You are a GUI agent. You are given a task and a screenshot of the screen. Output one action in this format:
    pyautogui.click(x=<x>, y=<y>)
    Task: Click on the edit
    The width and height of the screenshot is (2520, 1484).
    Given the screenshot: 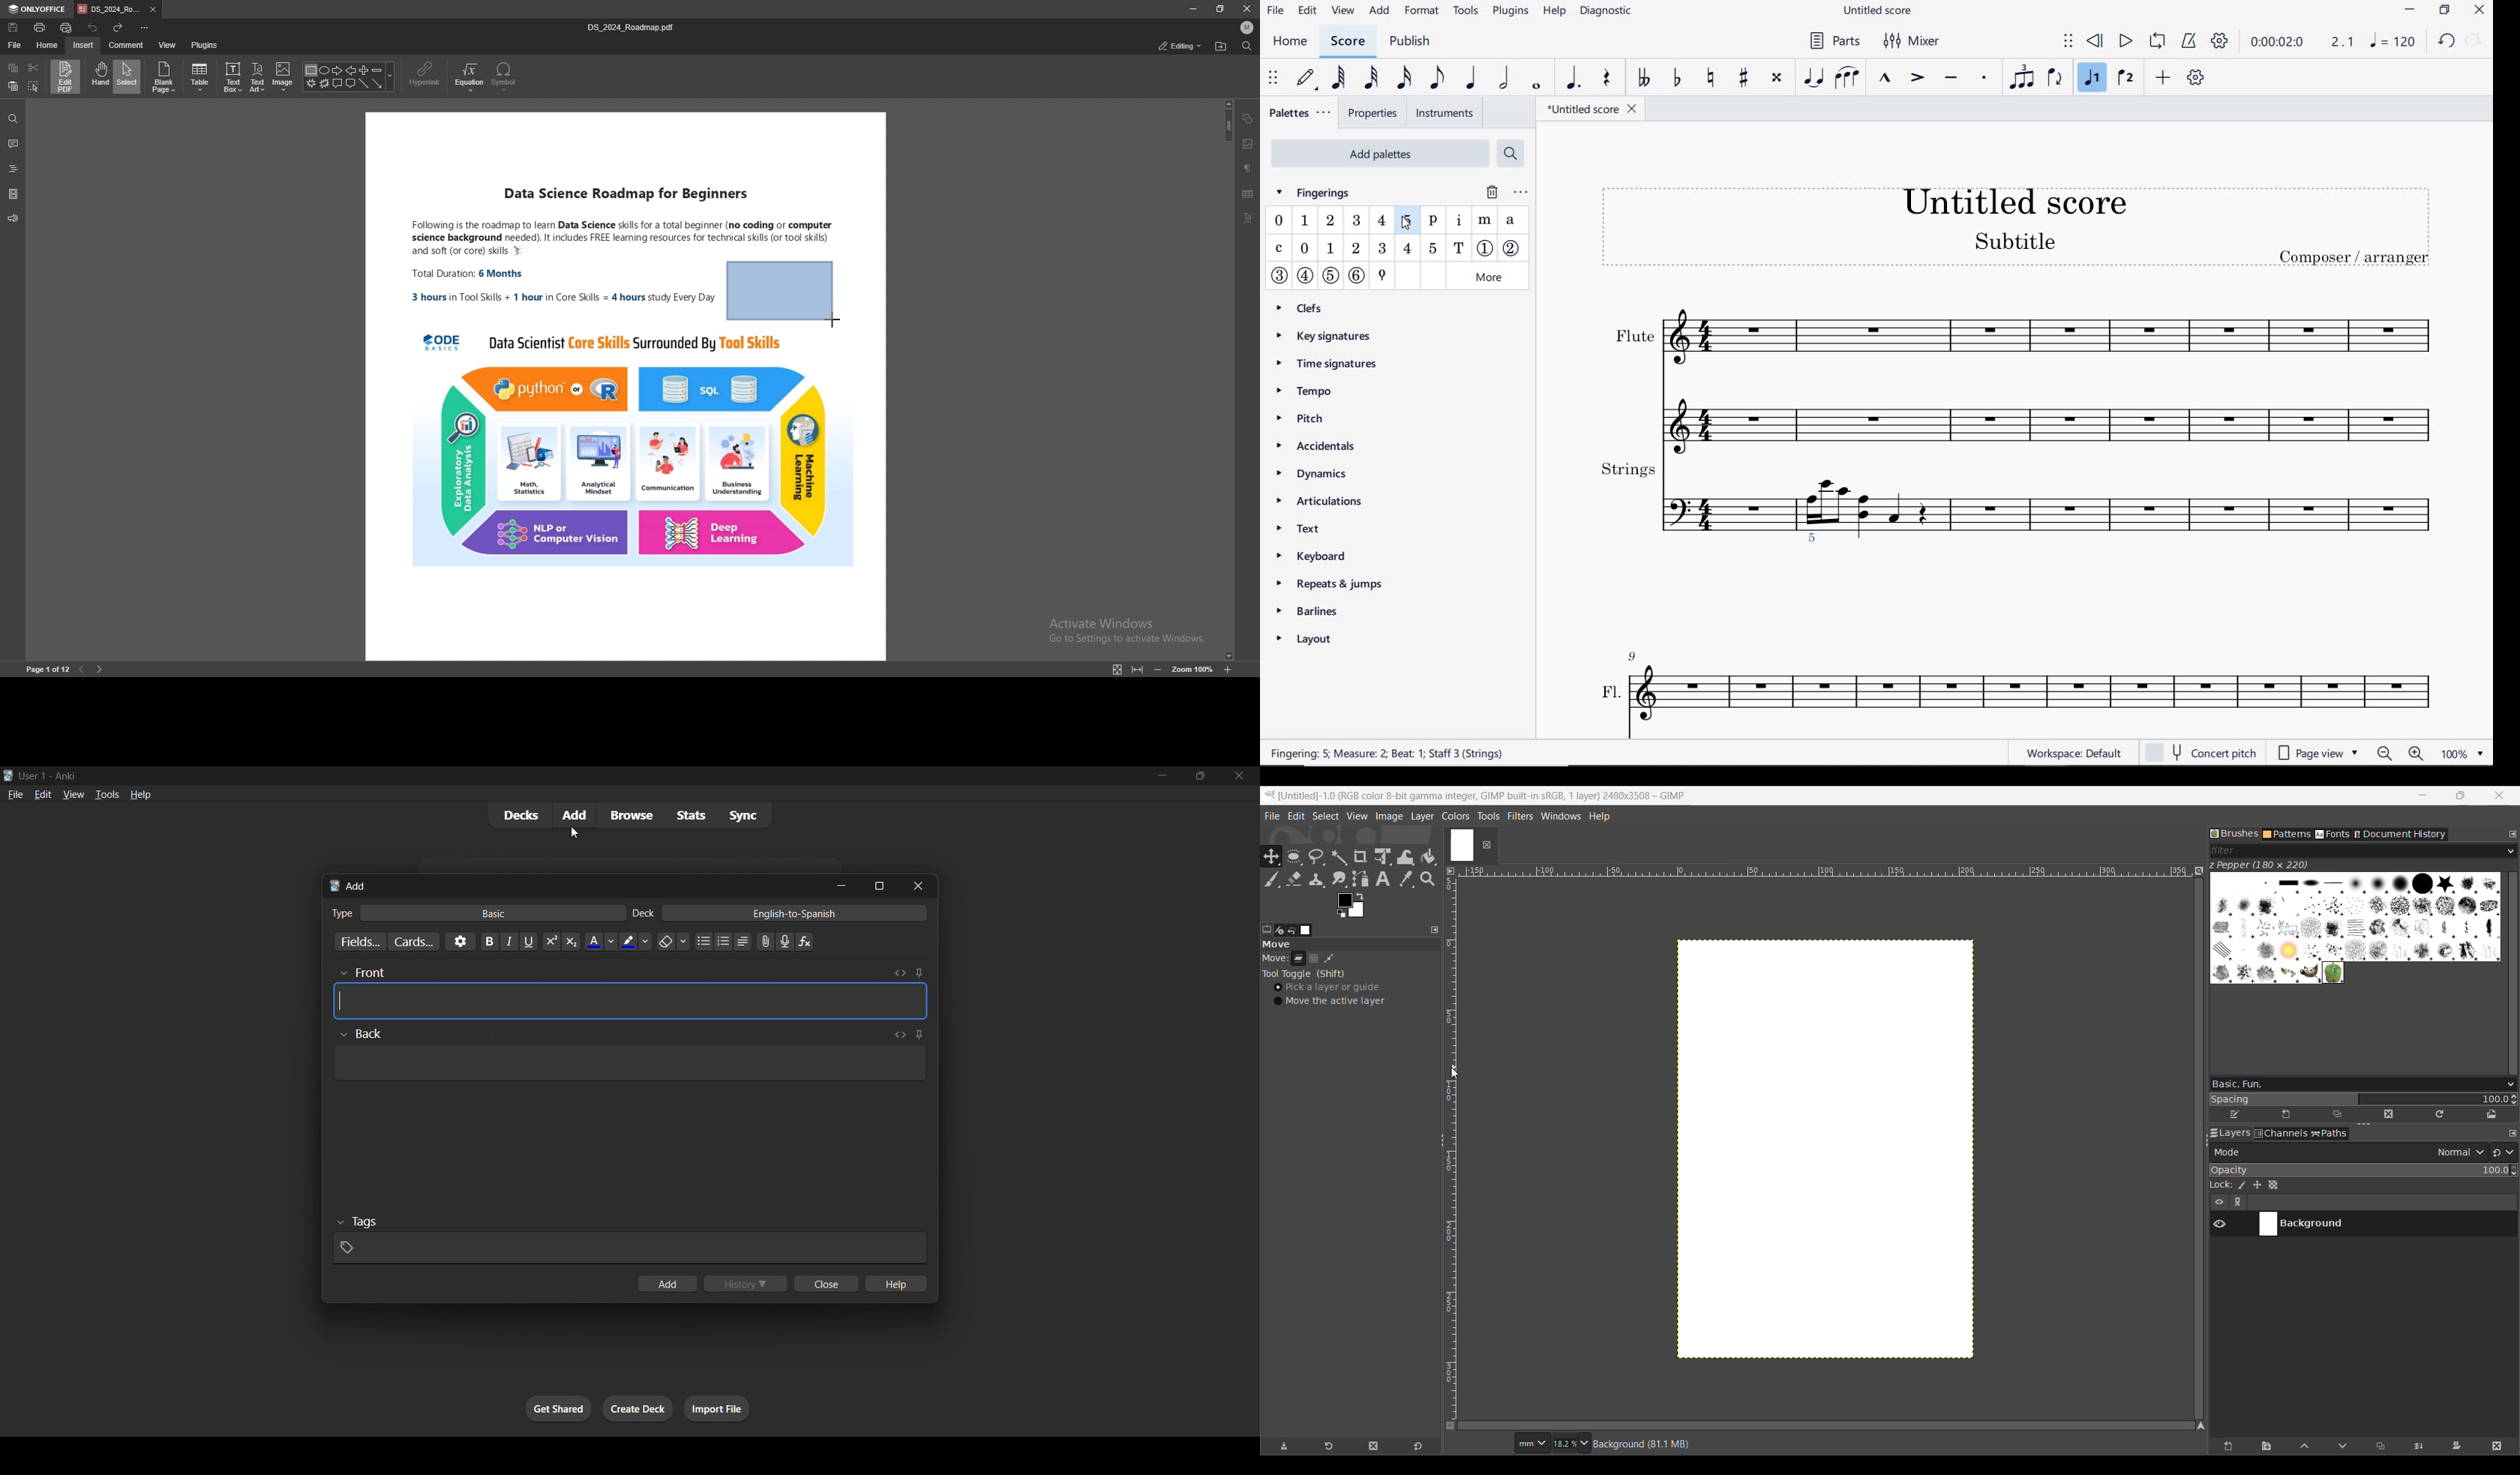 What is the action you would take?
    pyautogui.click(x=1307, y=9)
    